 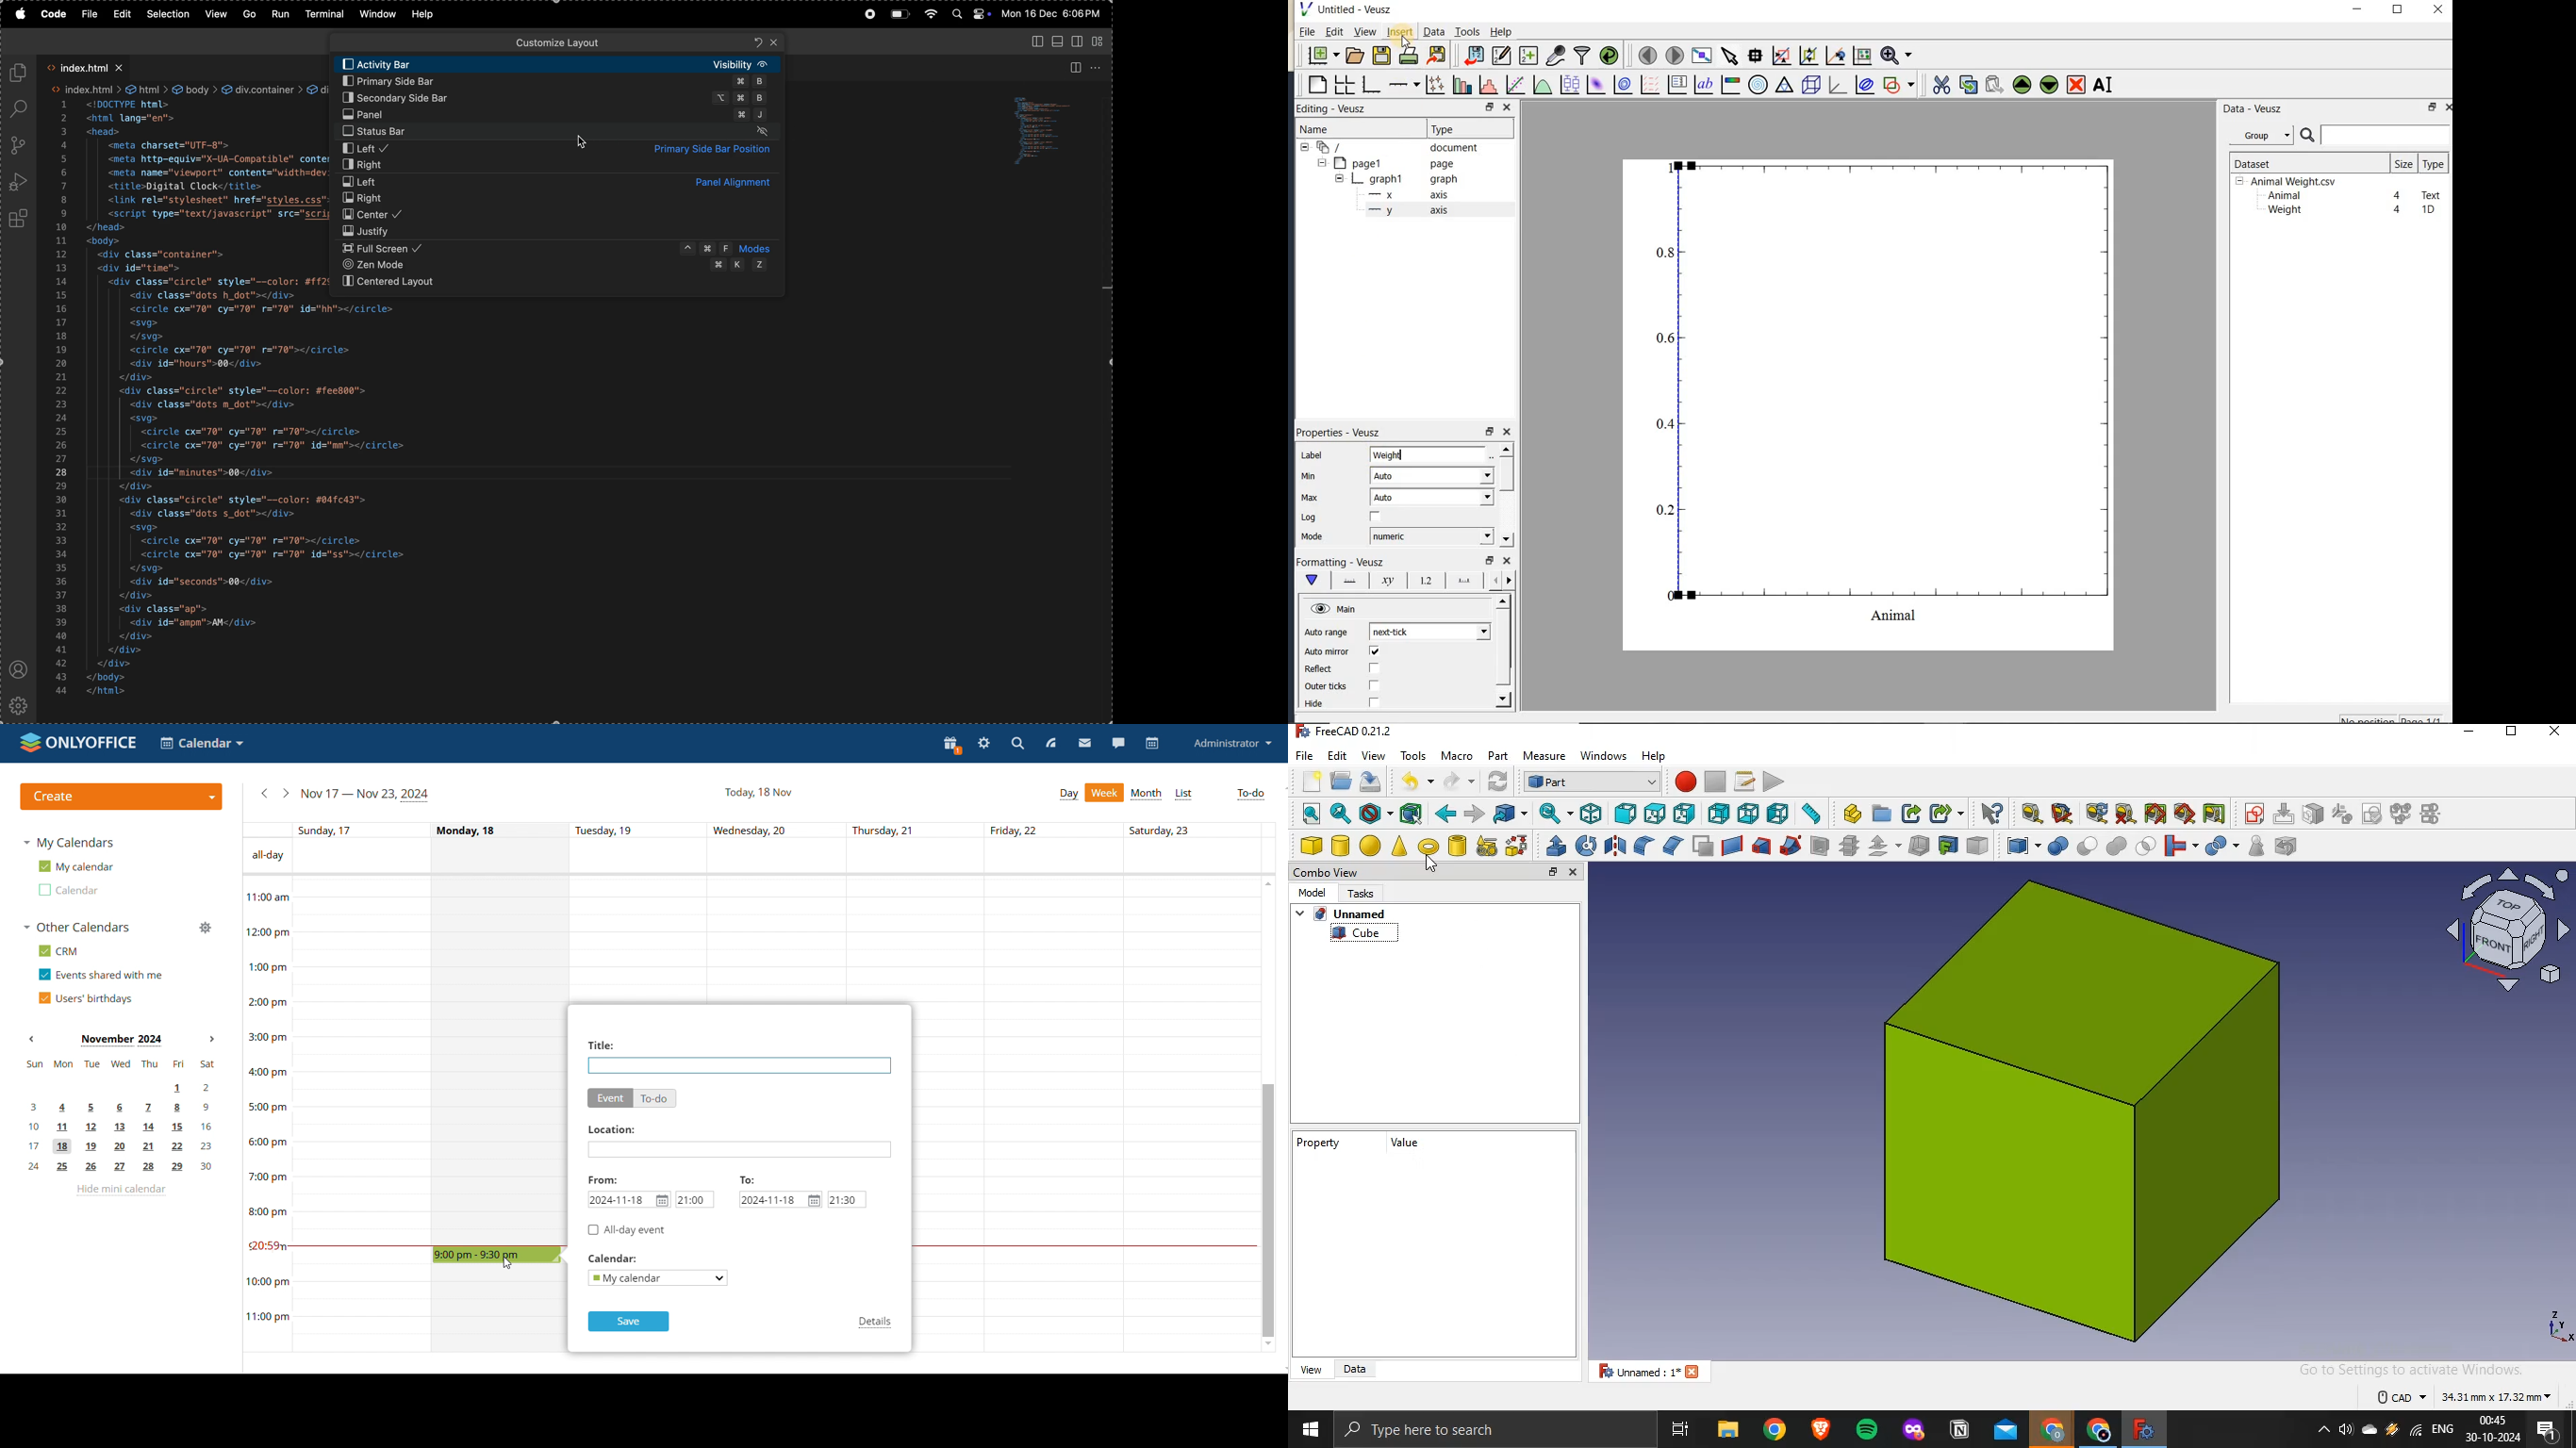 What do you see at coordinates (2023, 85) in the screenshot?
I see `move the selected widget up` at bounding box center [2023, 85].